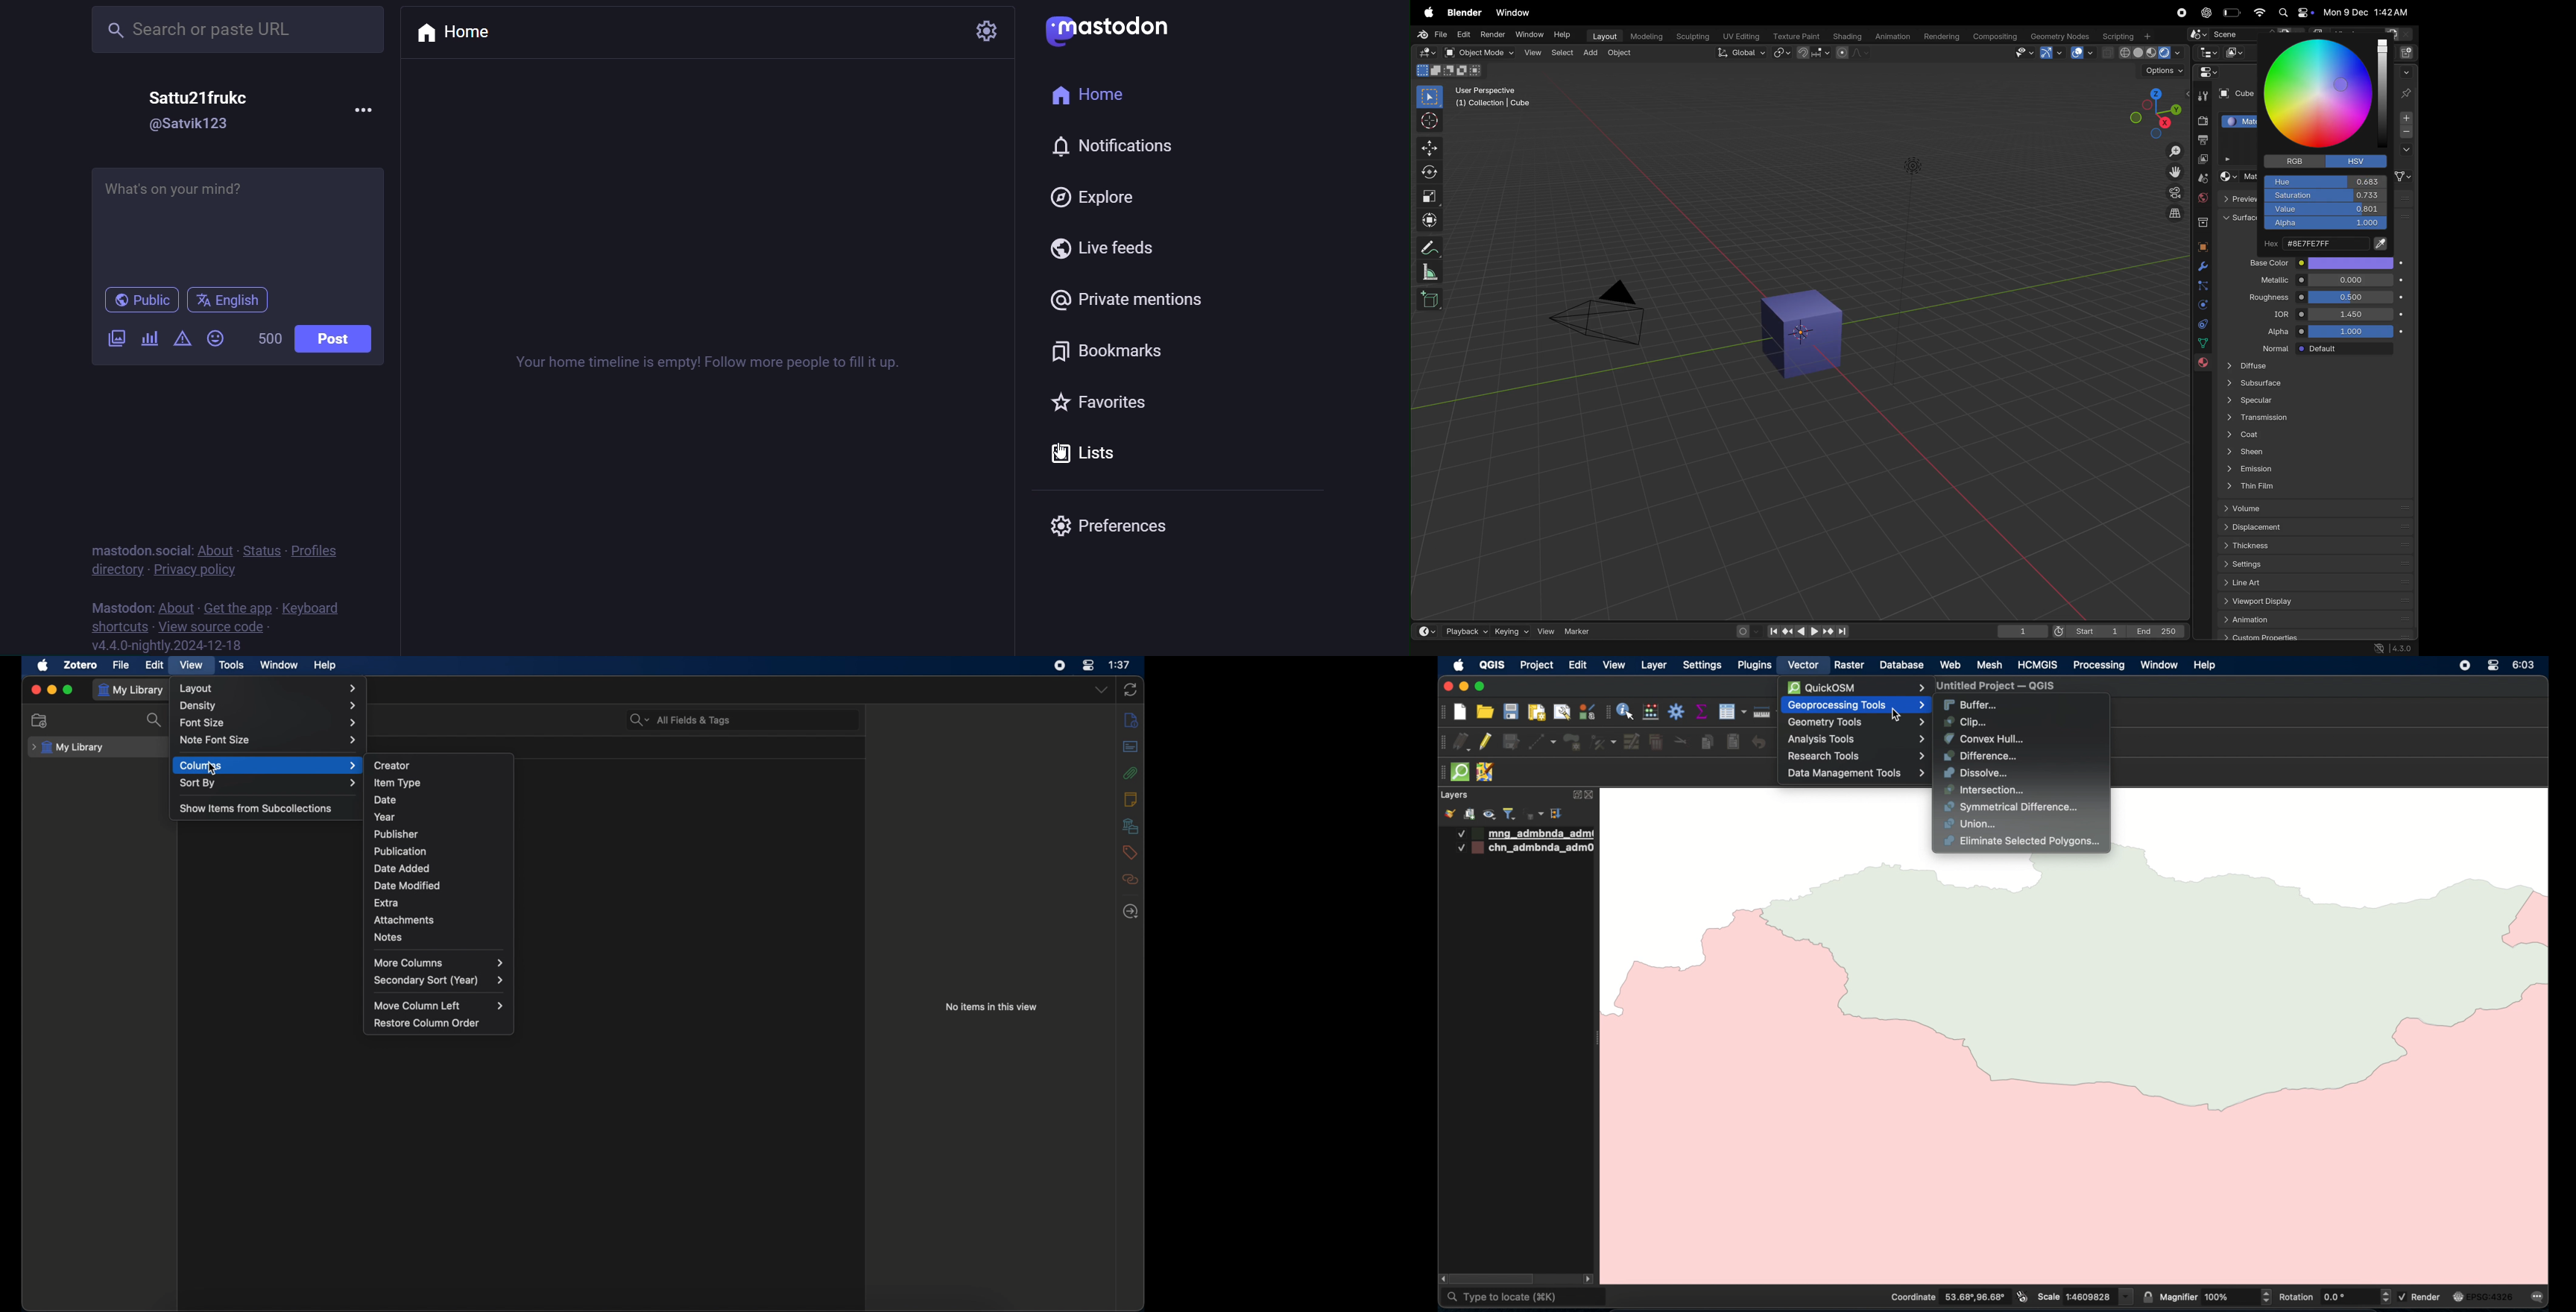  Describe the element at coordinates (1426, 52) in the screenshot. I see `editor type` at that location.